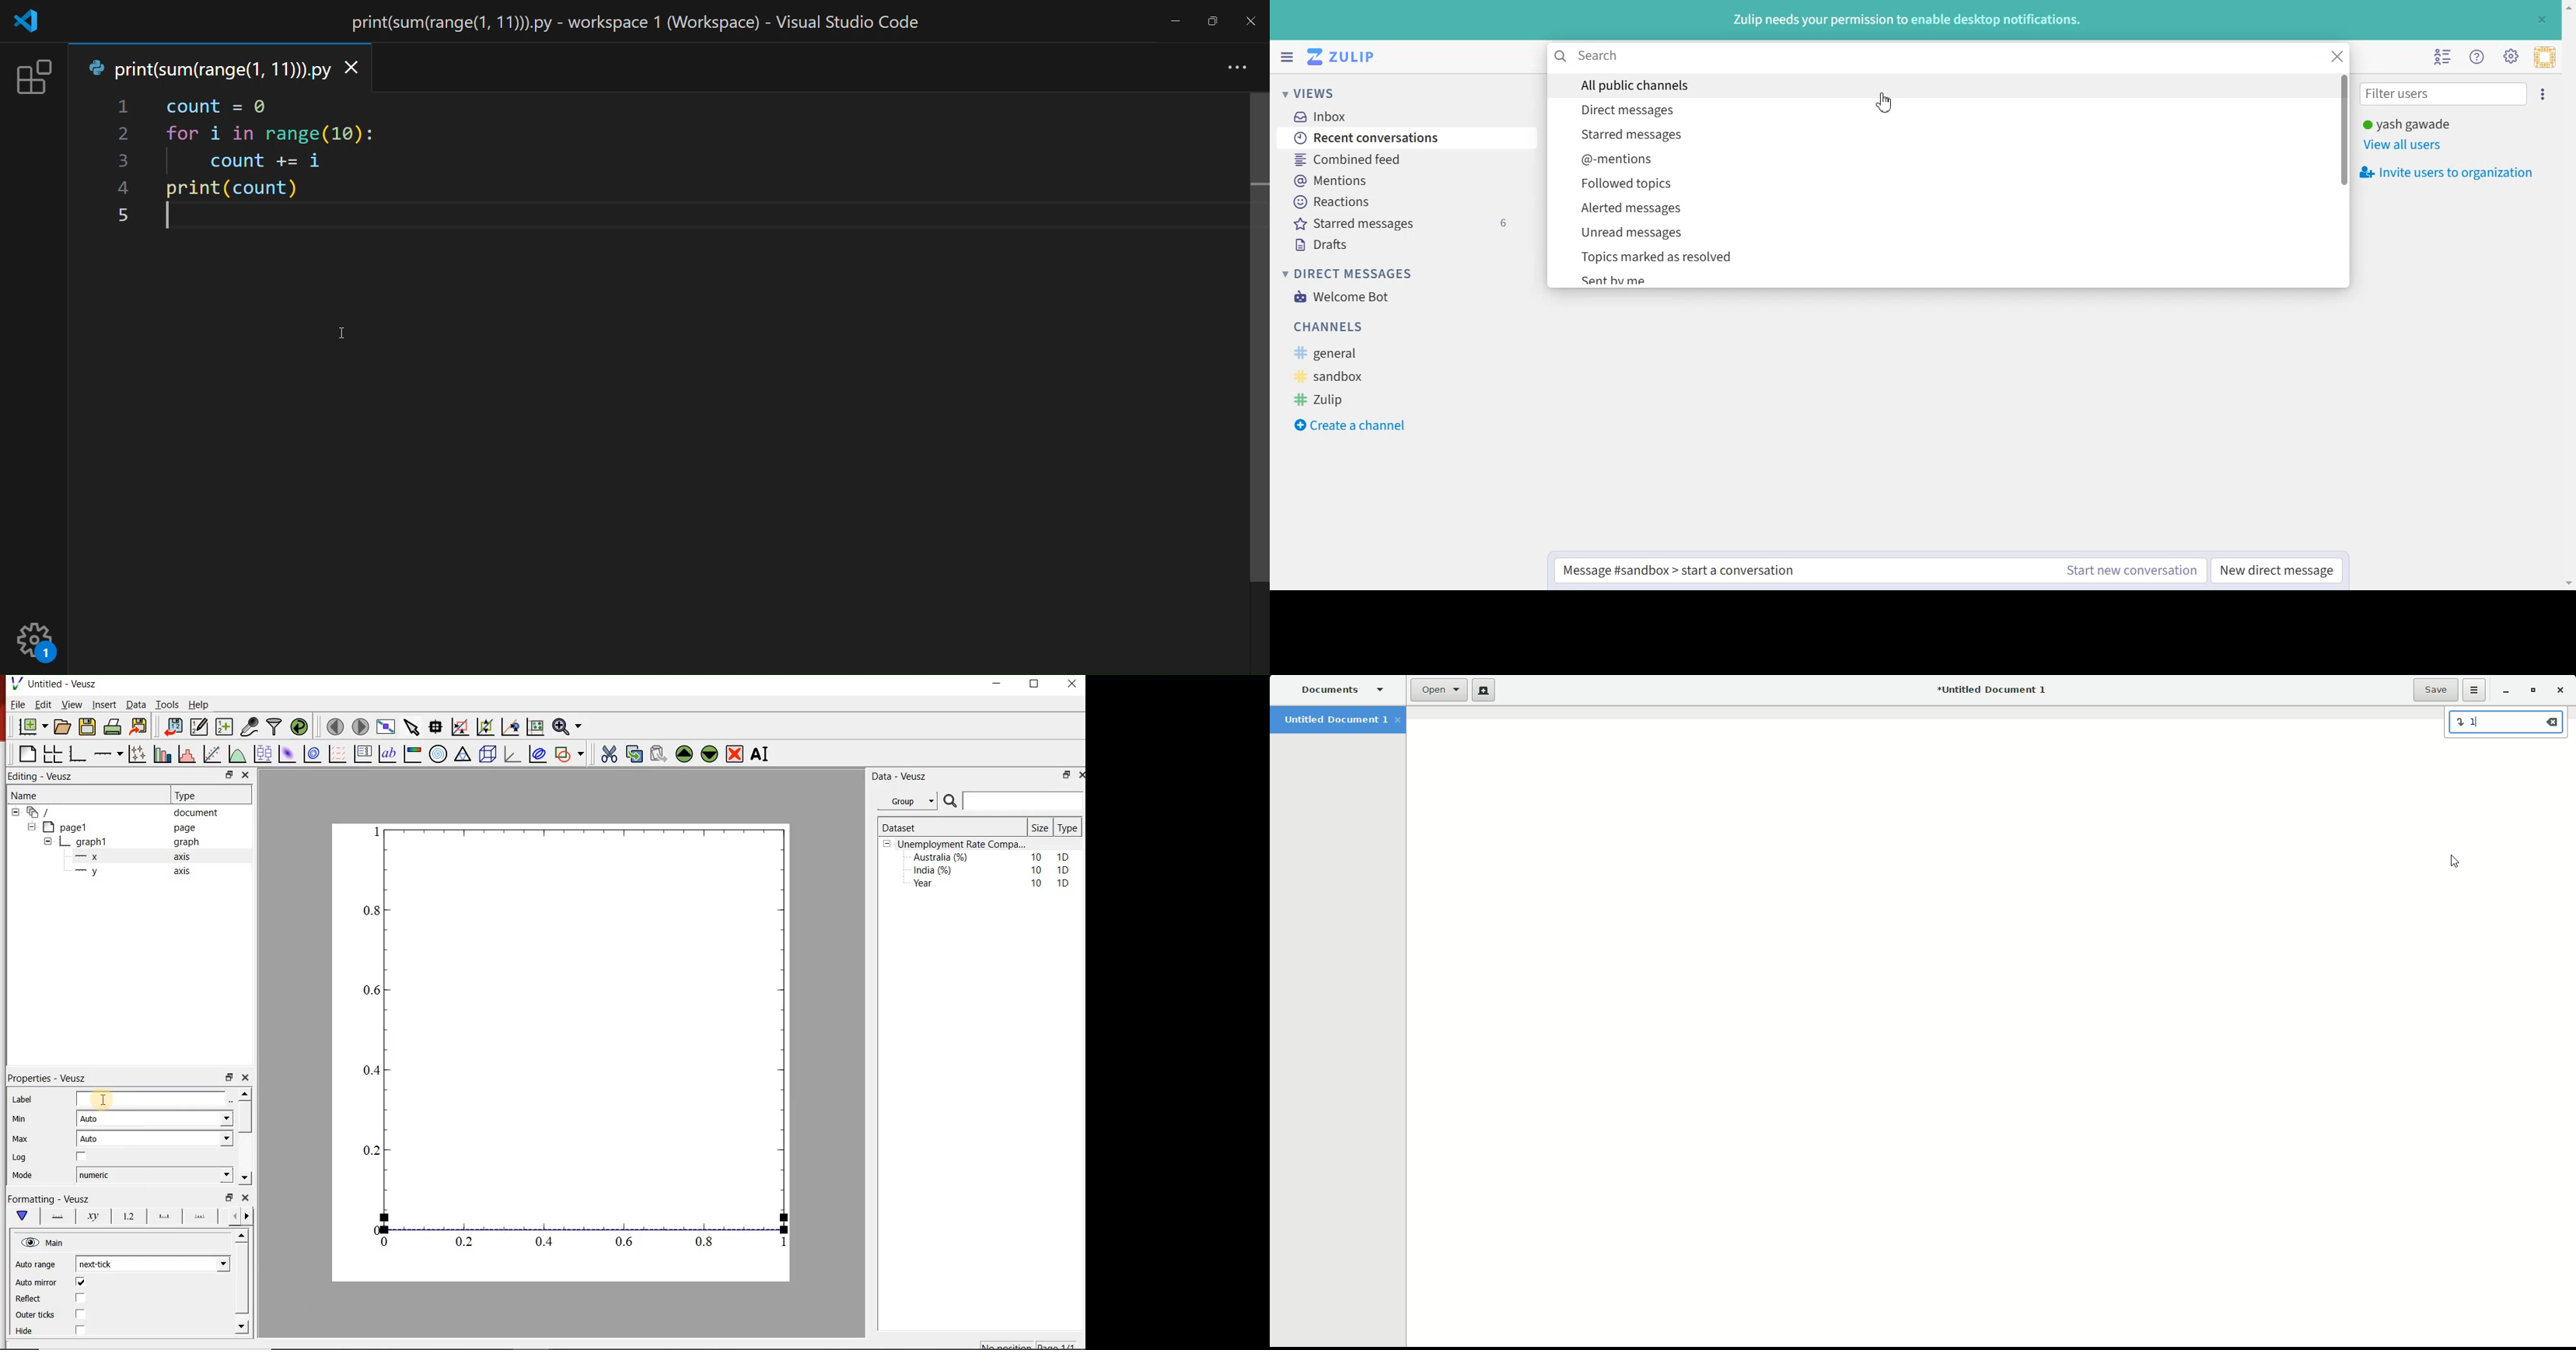 This screenshot has height=1372, width=2576. What do you see at coordinates (2477, 57) in the screenshot?
I see `Help Menu` at bounding box center [2477, 57].